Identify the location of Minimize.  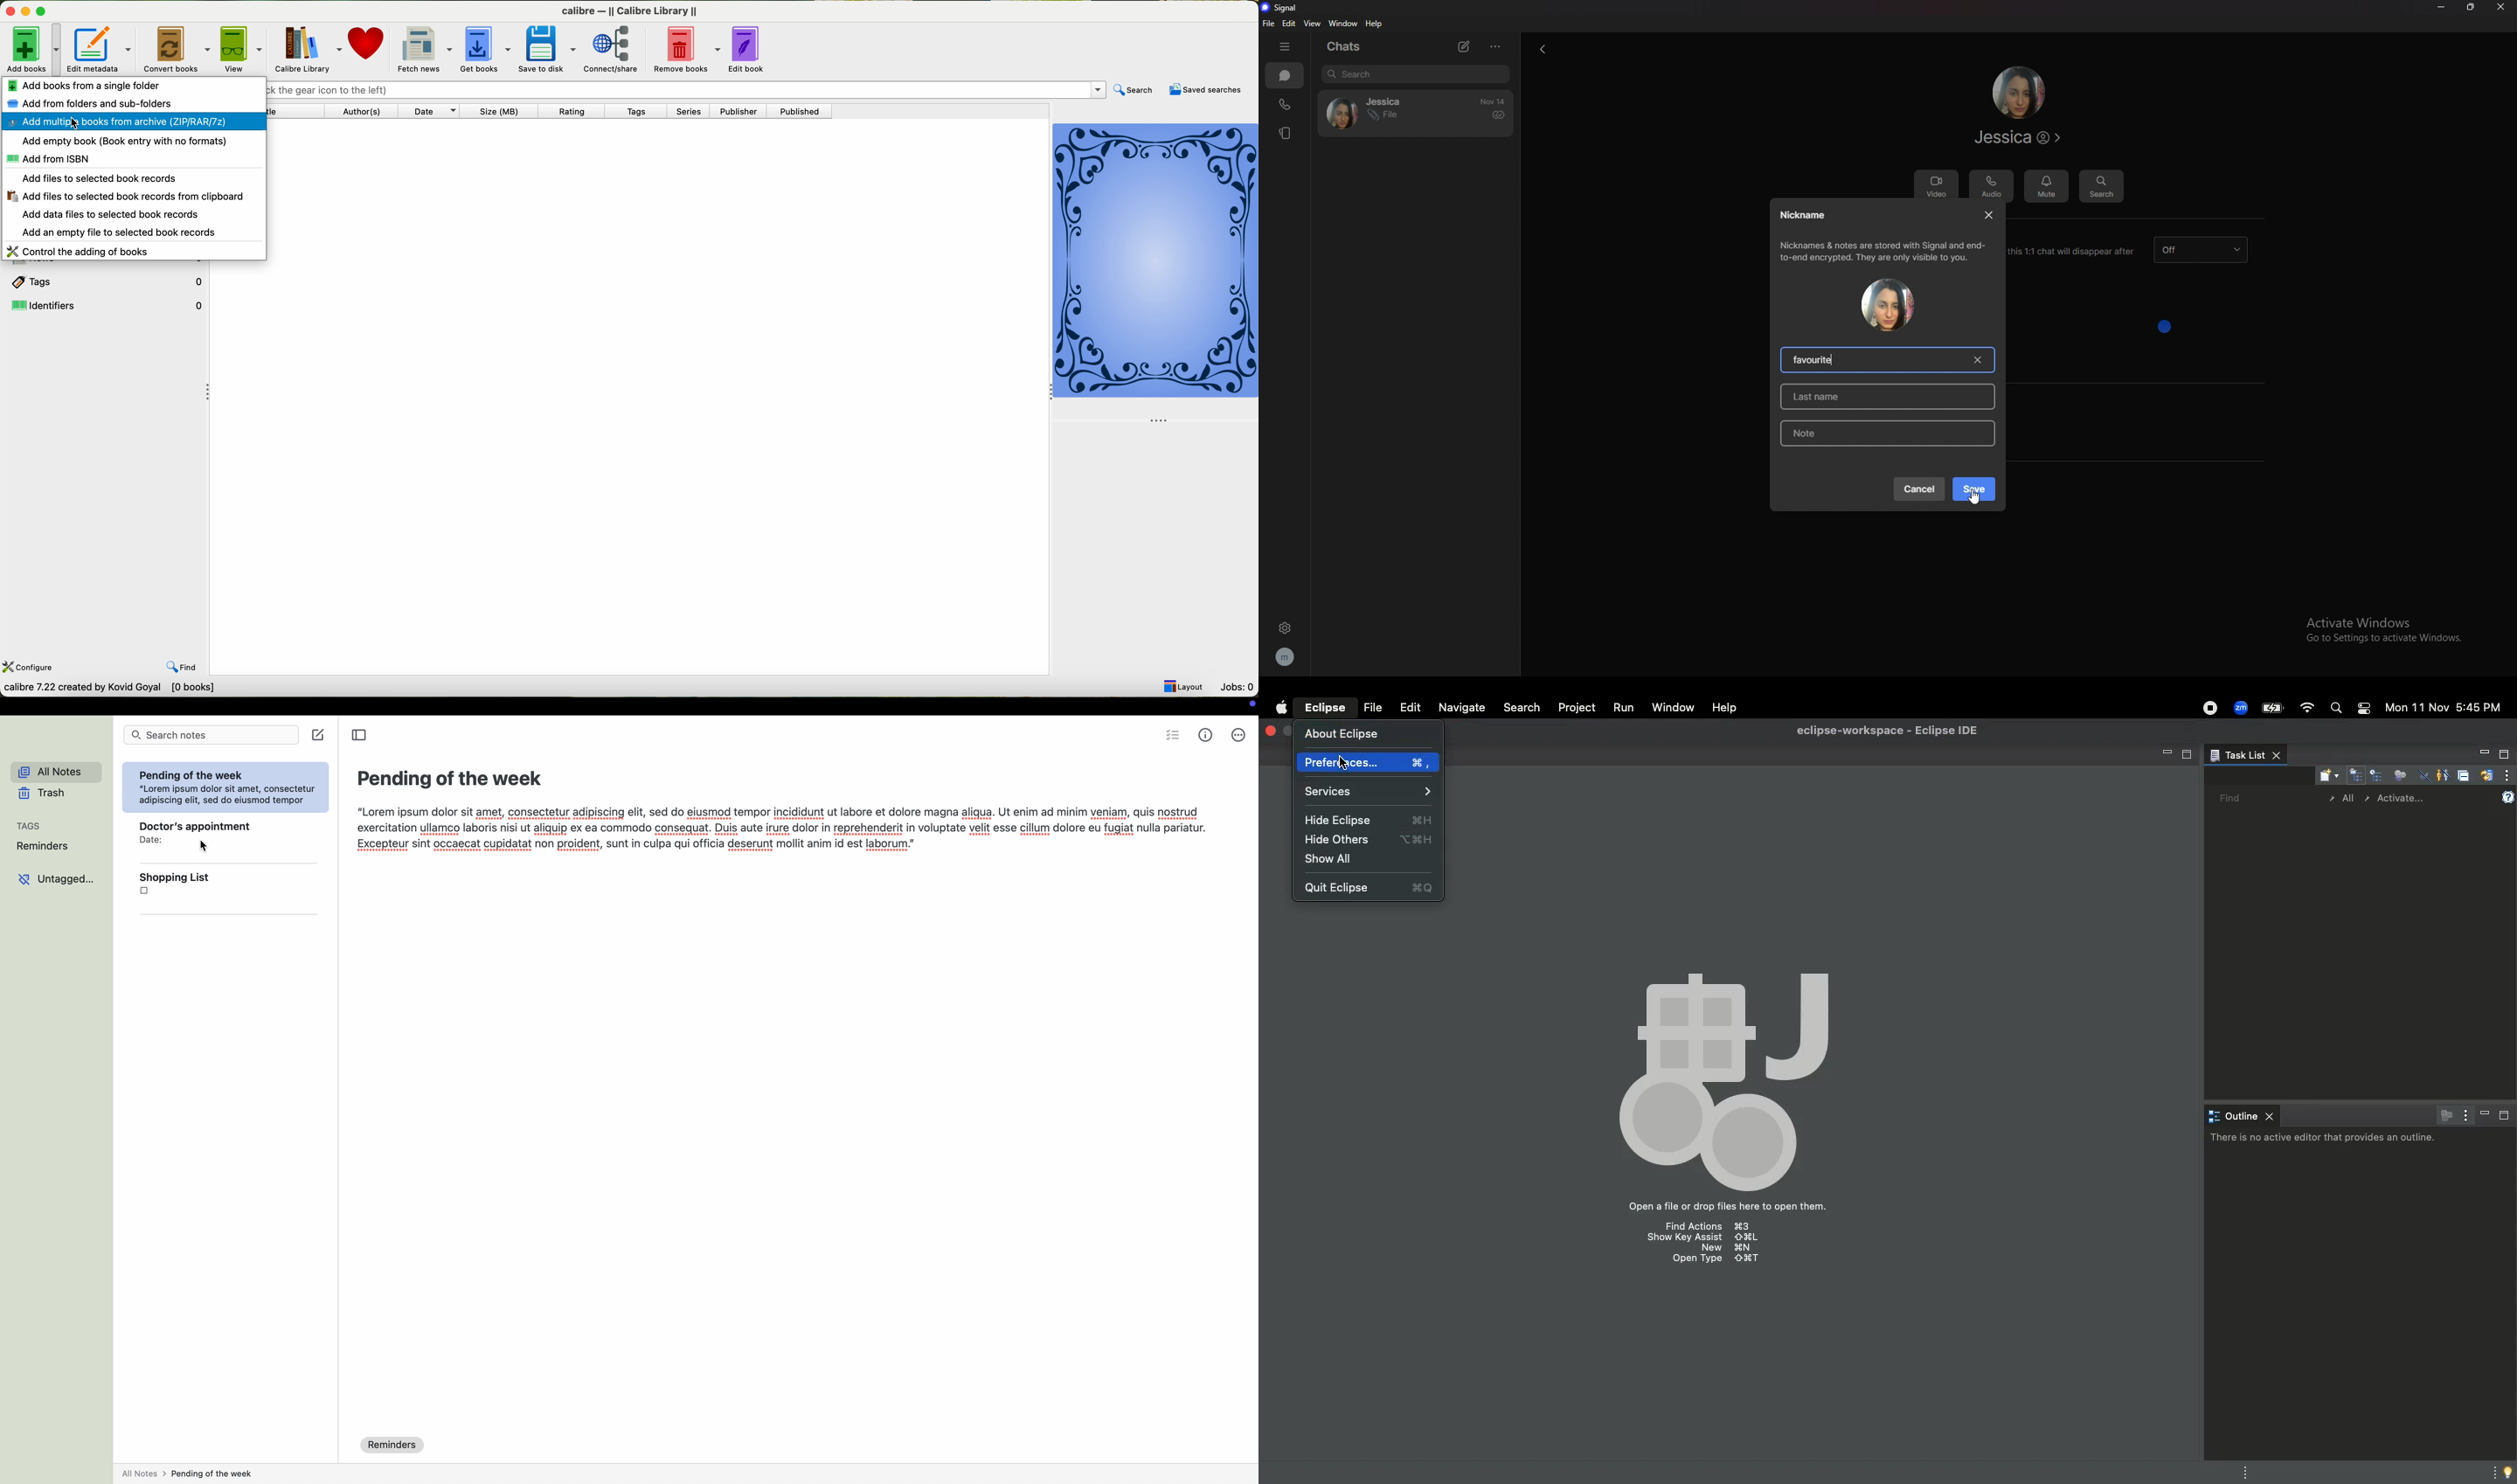
(2485, 1115).